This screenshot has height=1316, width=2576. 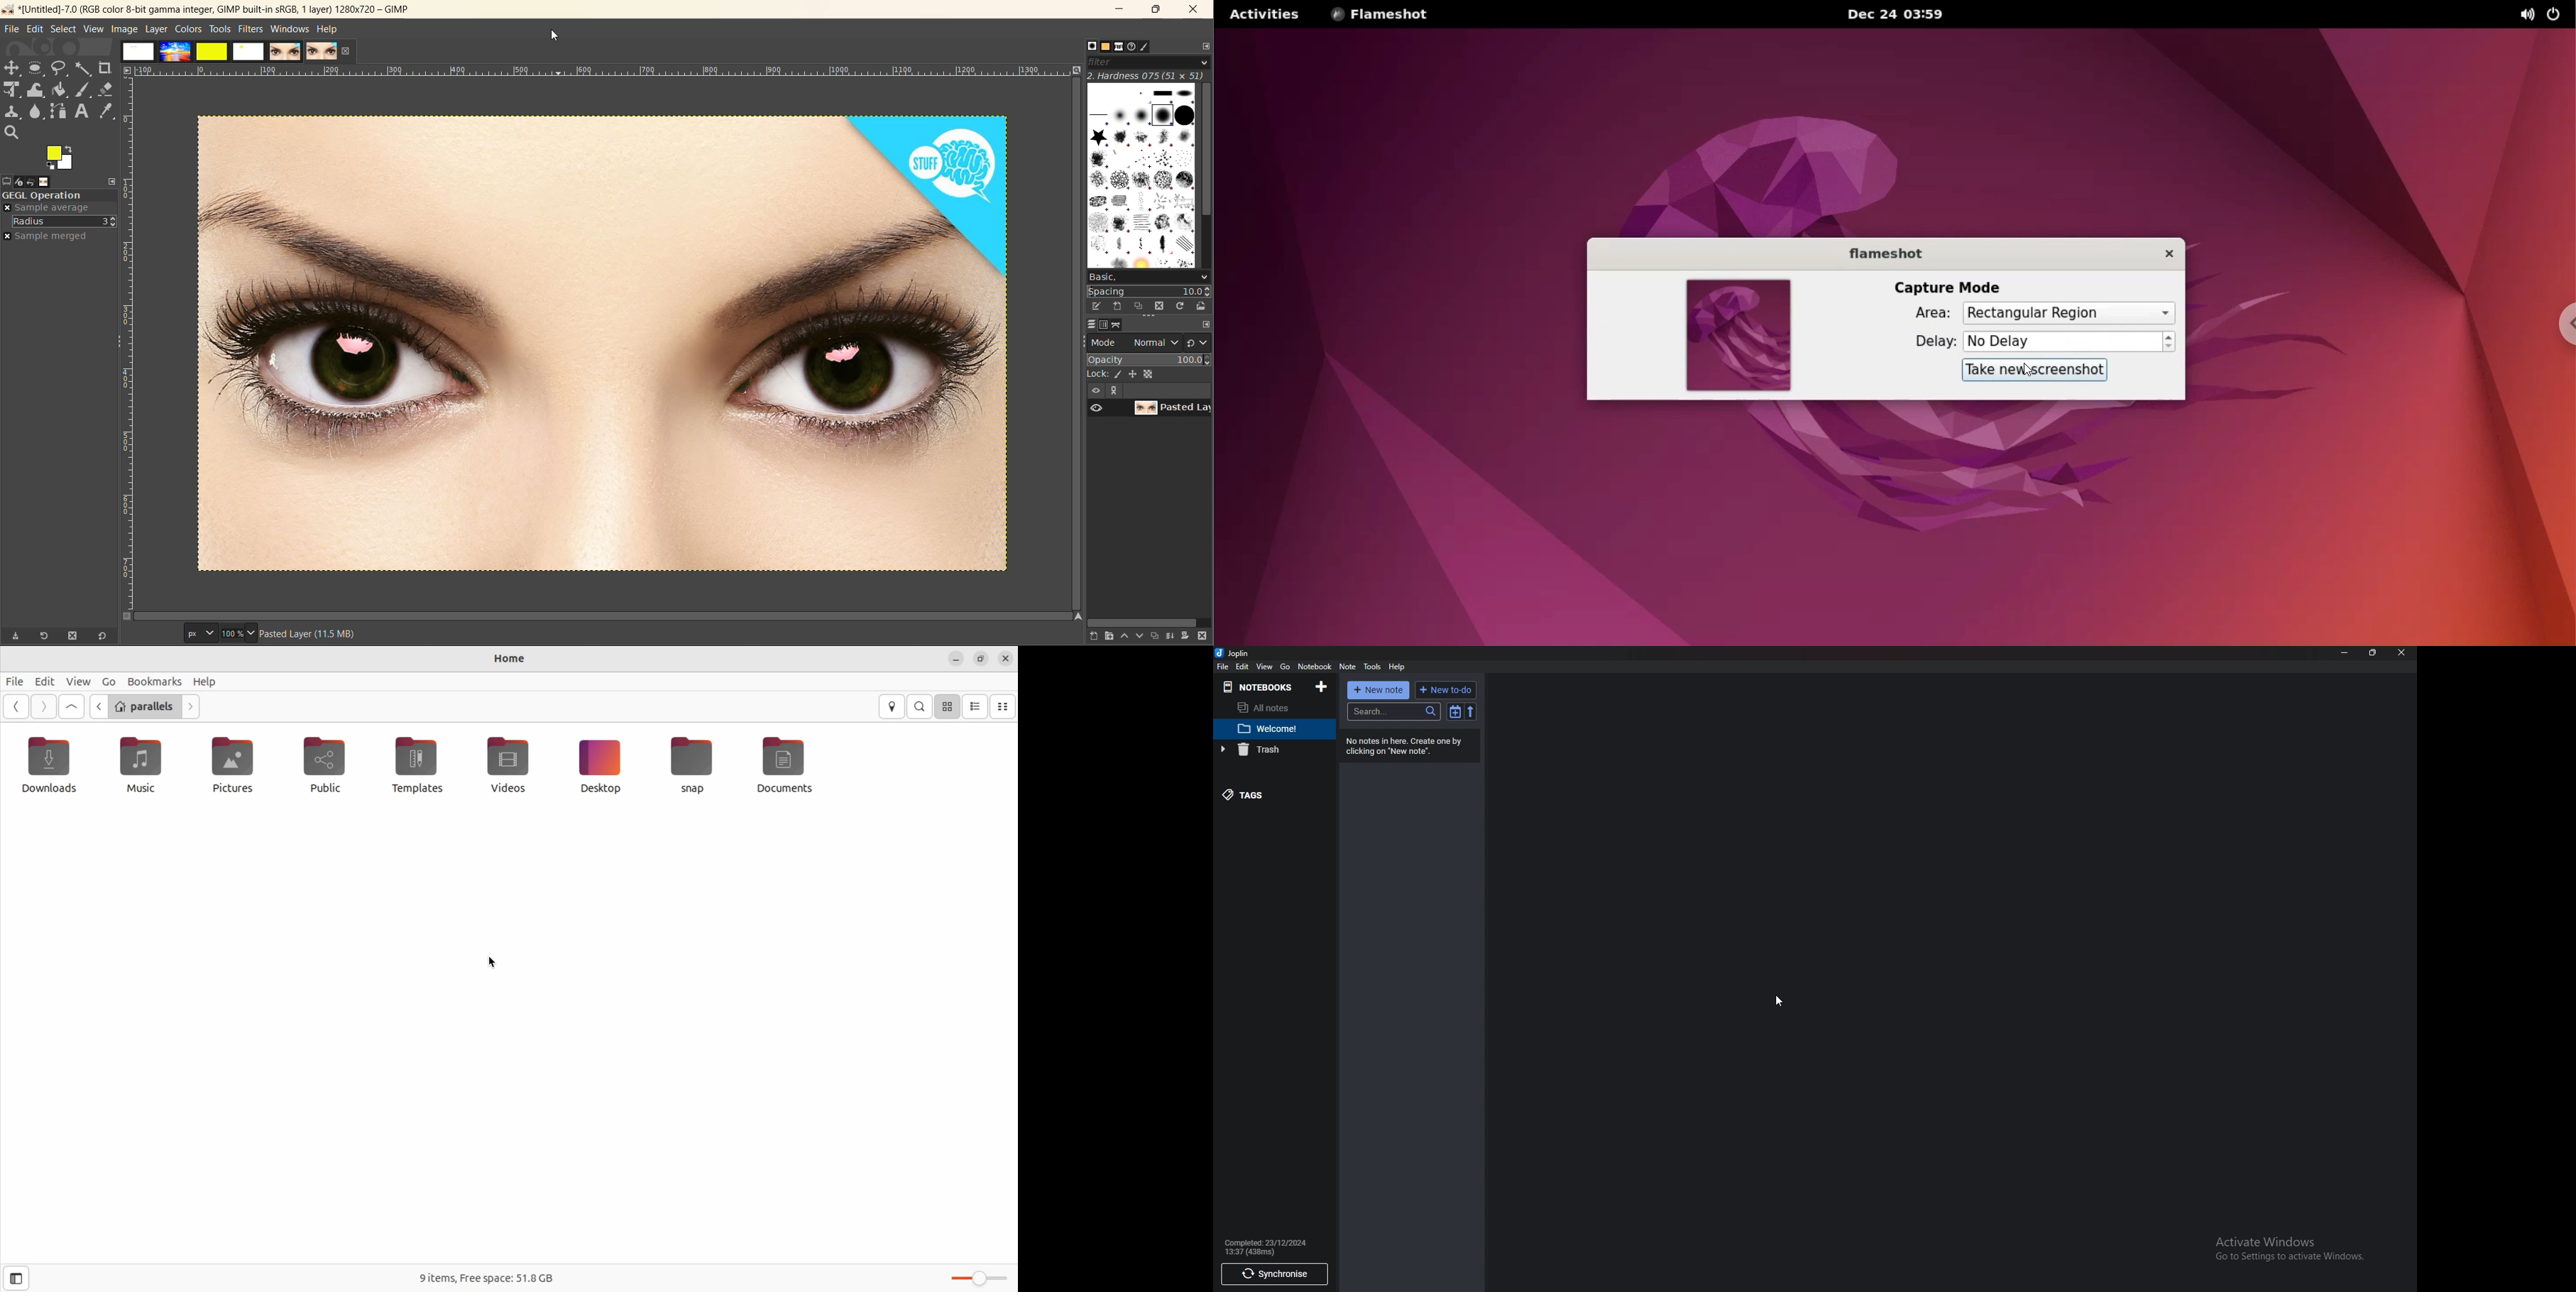 I want to click on create a new layer group, so click(x=1104, y=637).